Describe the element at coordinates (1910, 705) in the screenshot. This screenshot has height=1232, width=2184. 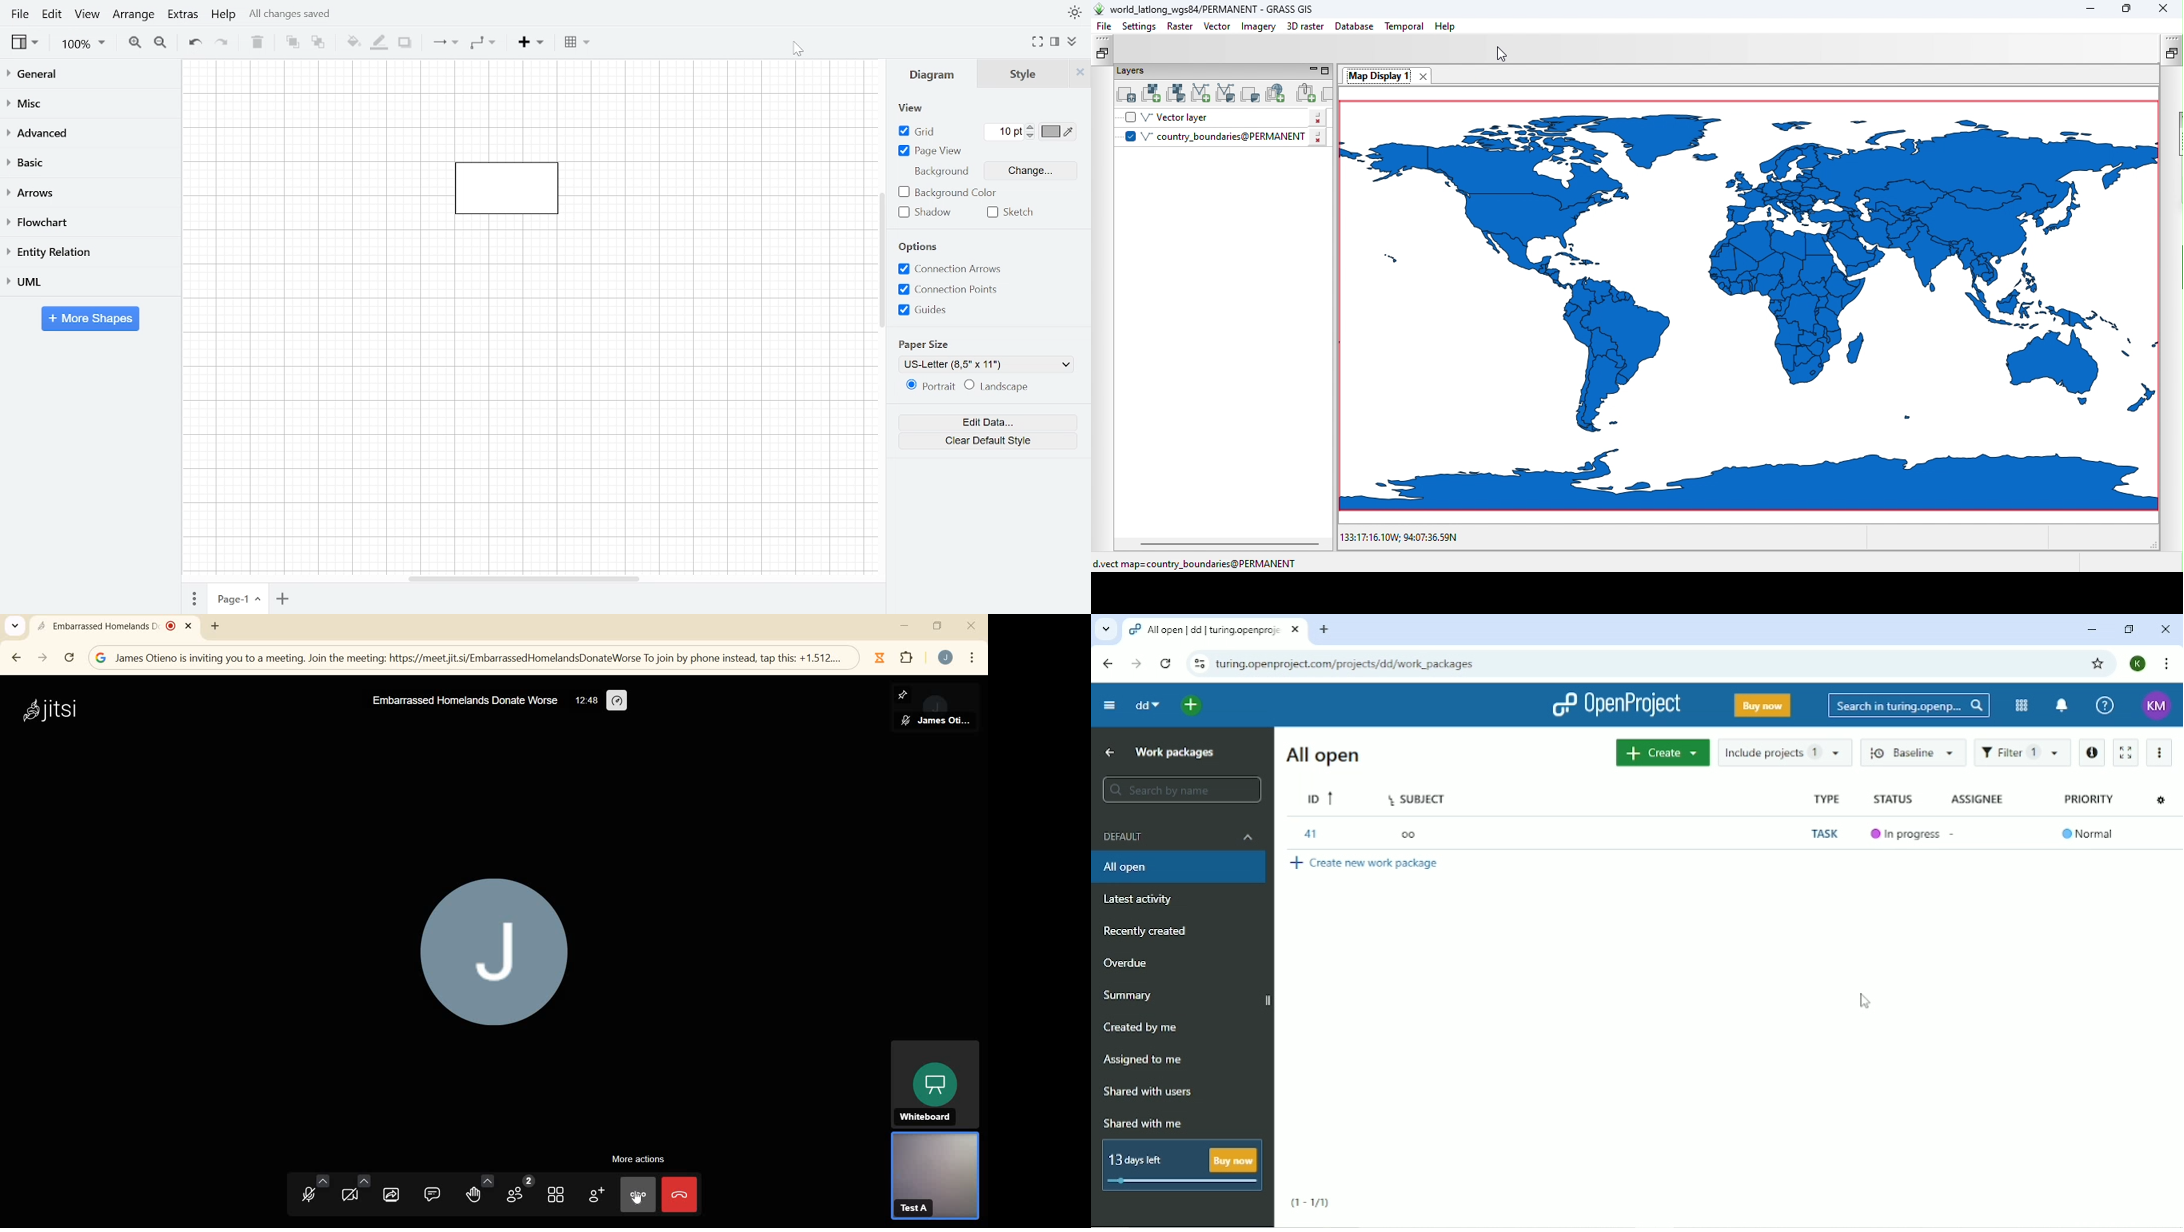
I see `Search in turing.openproject.com` at that location.